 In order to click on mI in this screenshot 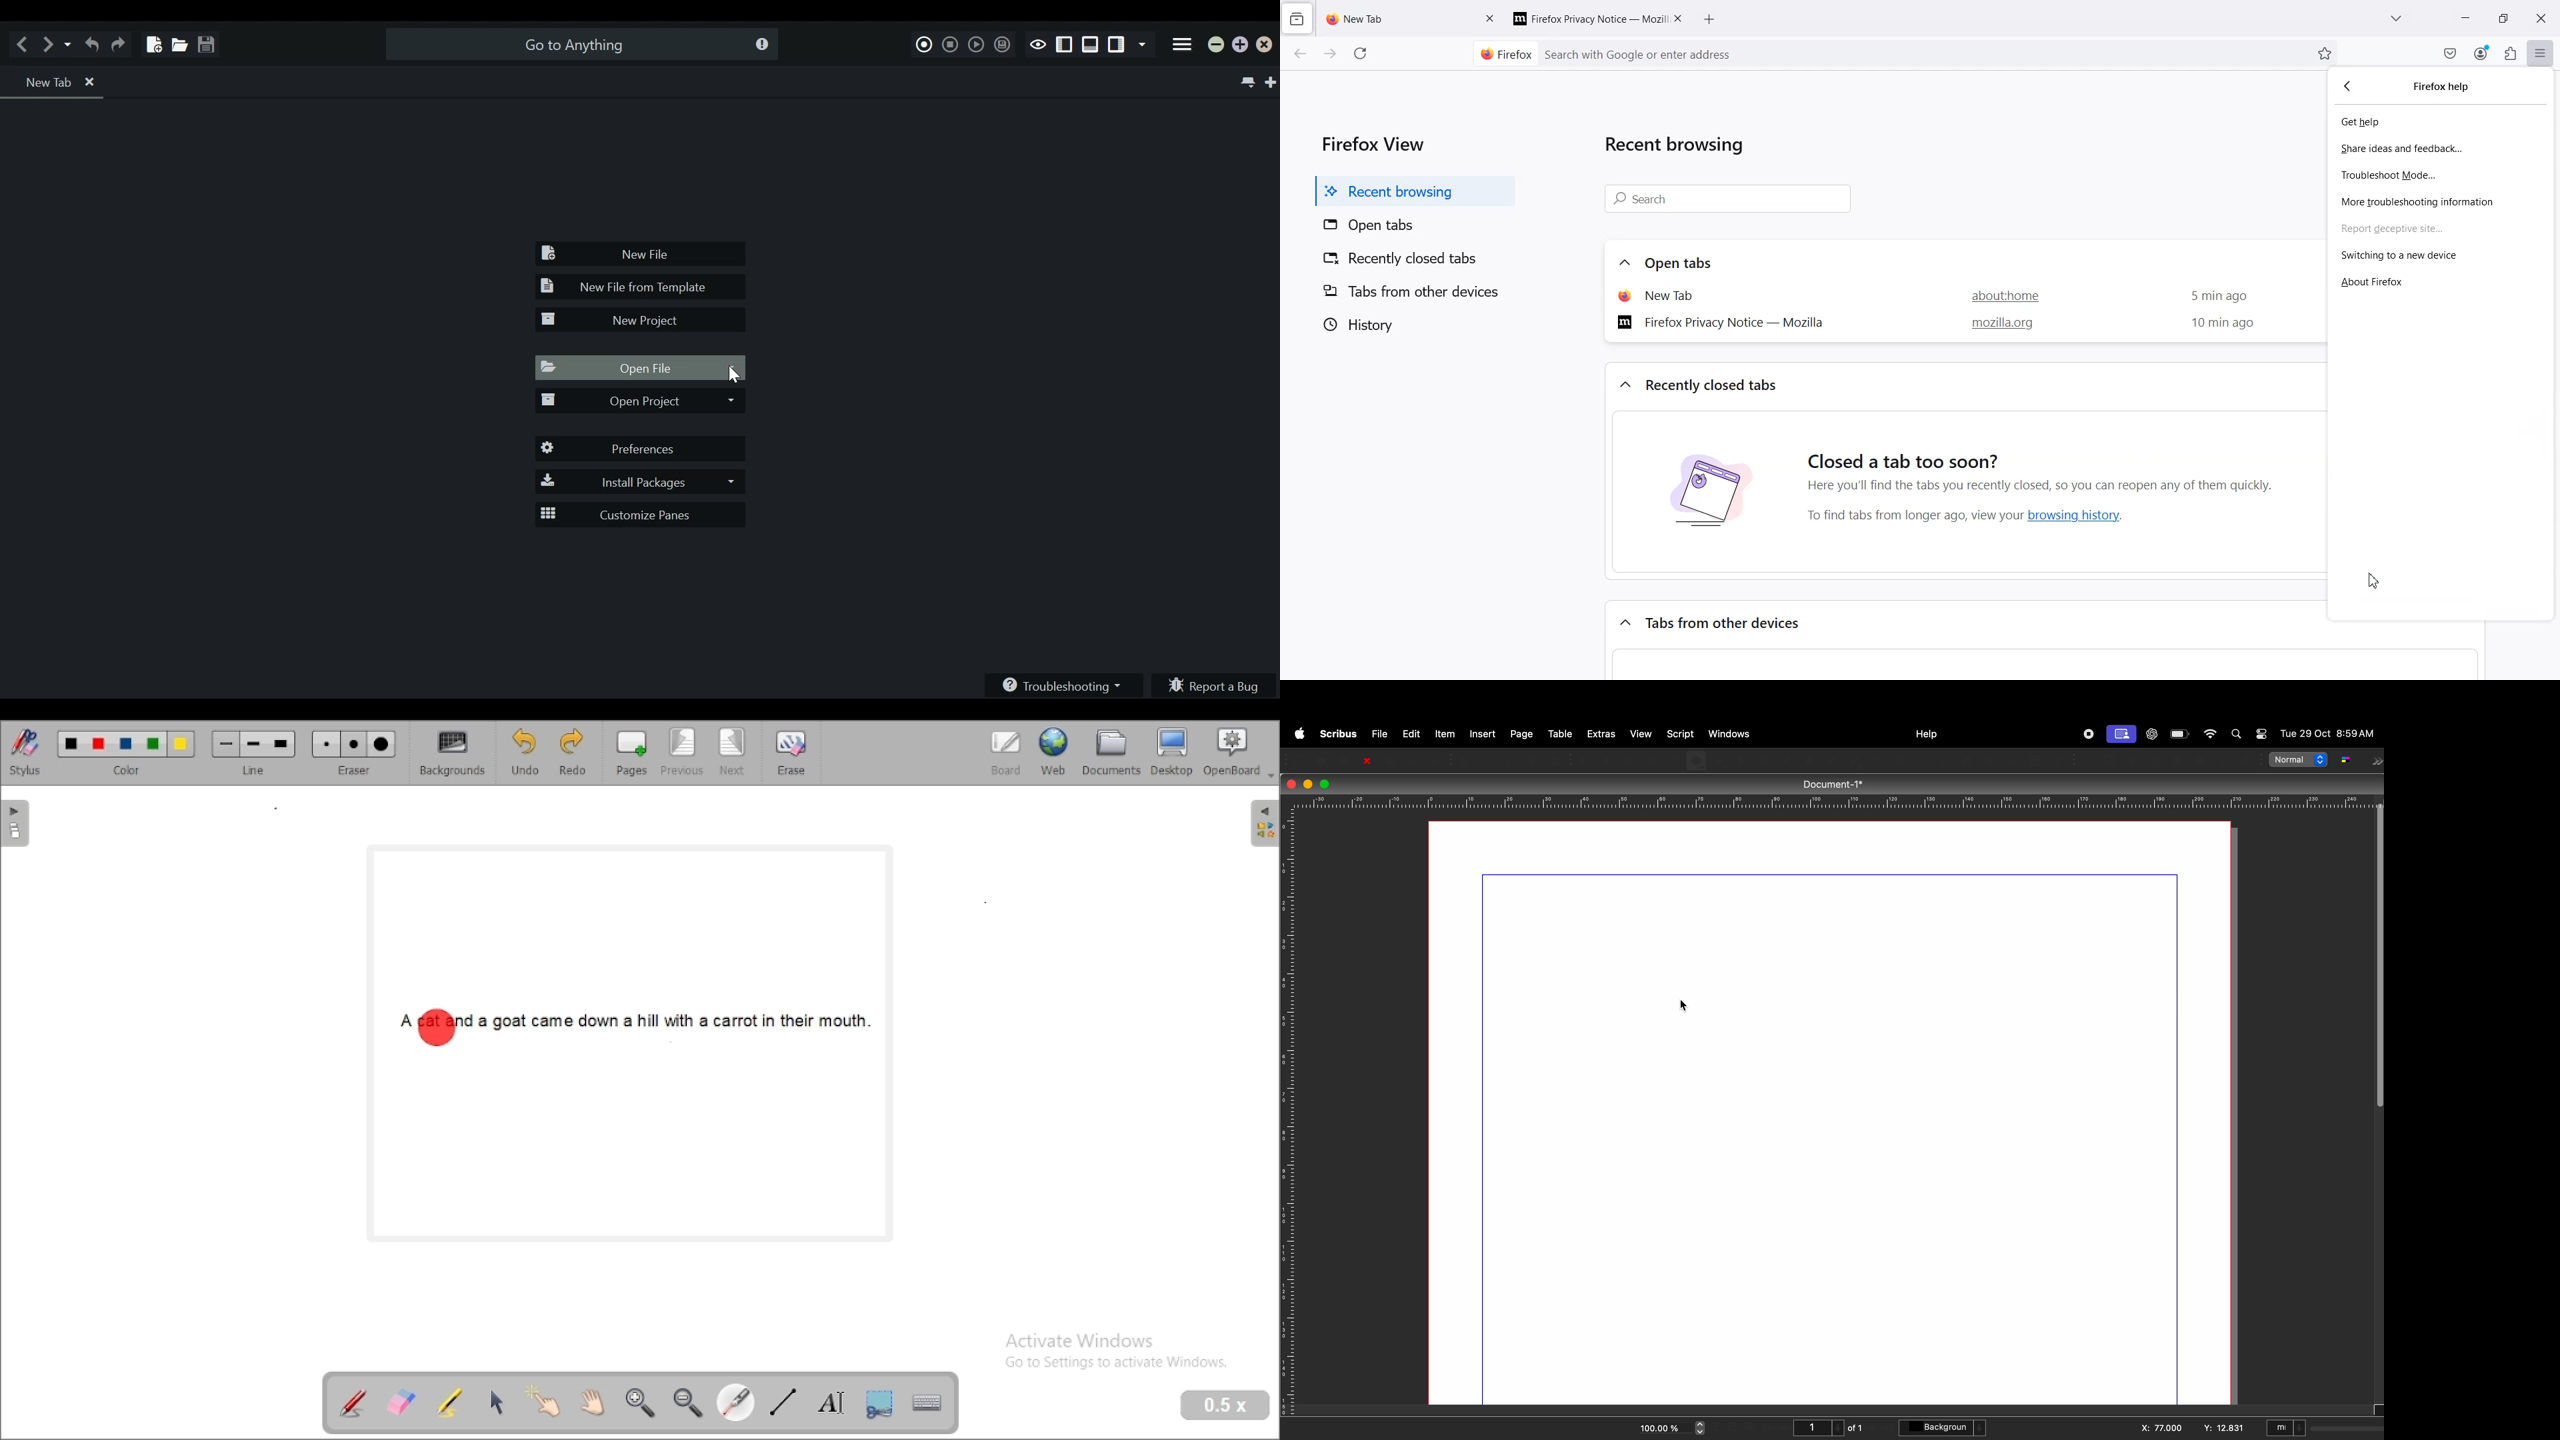, I will do `click(2286, 1426)`.